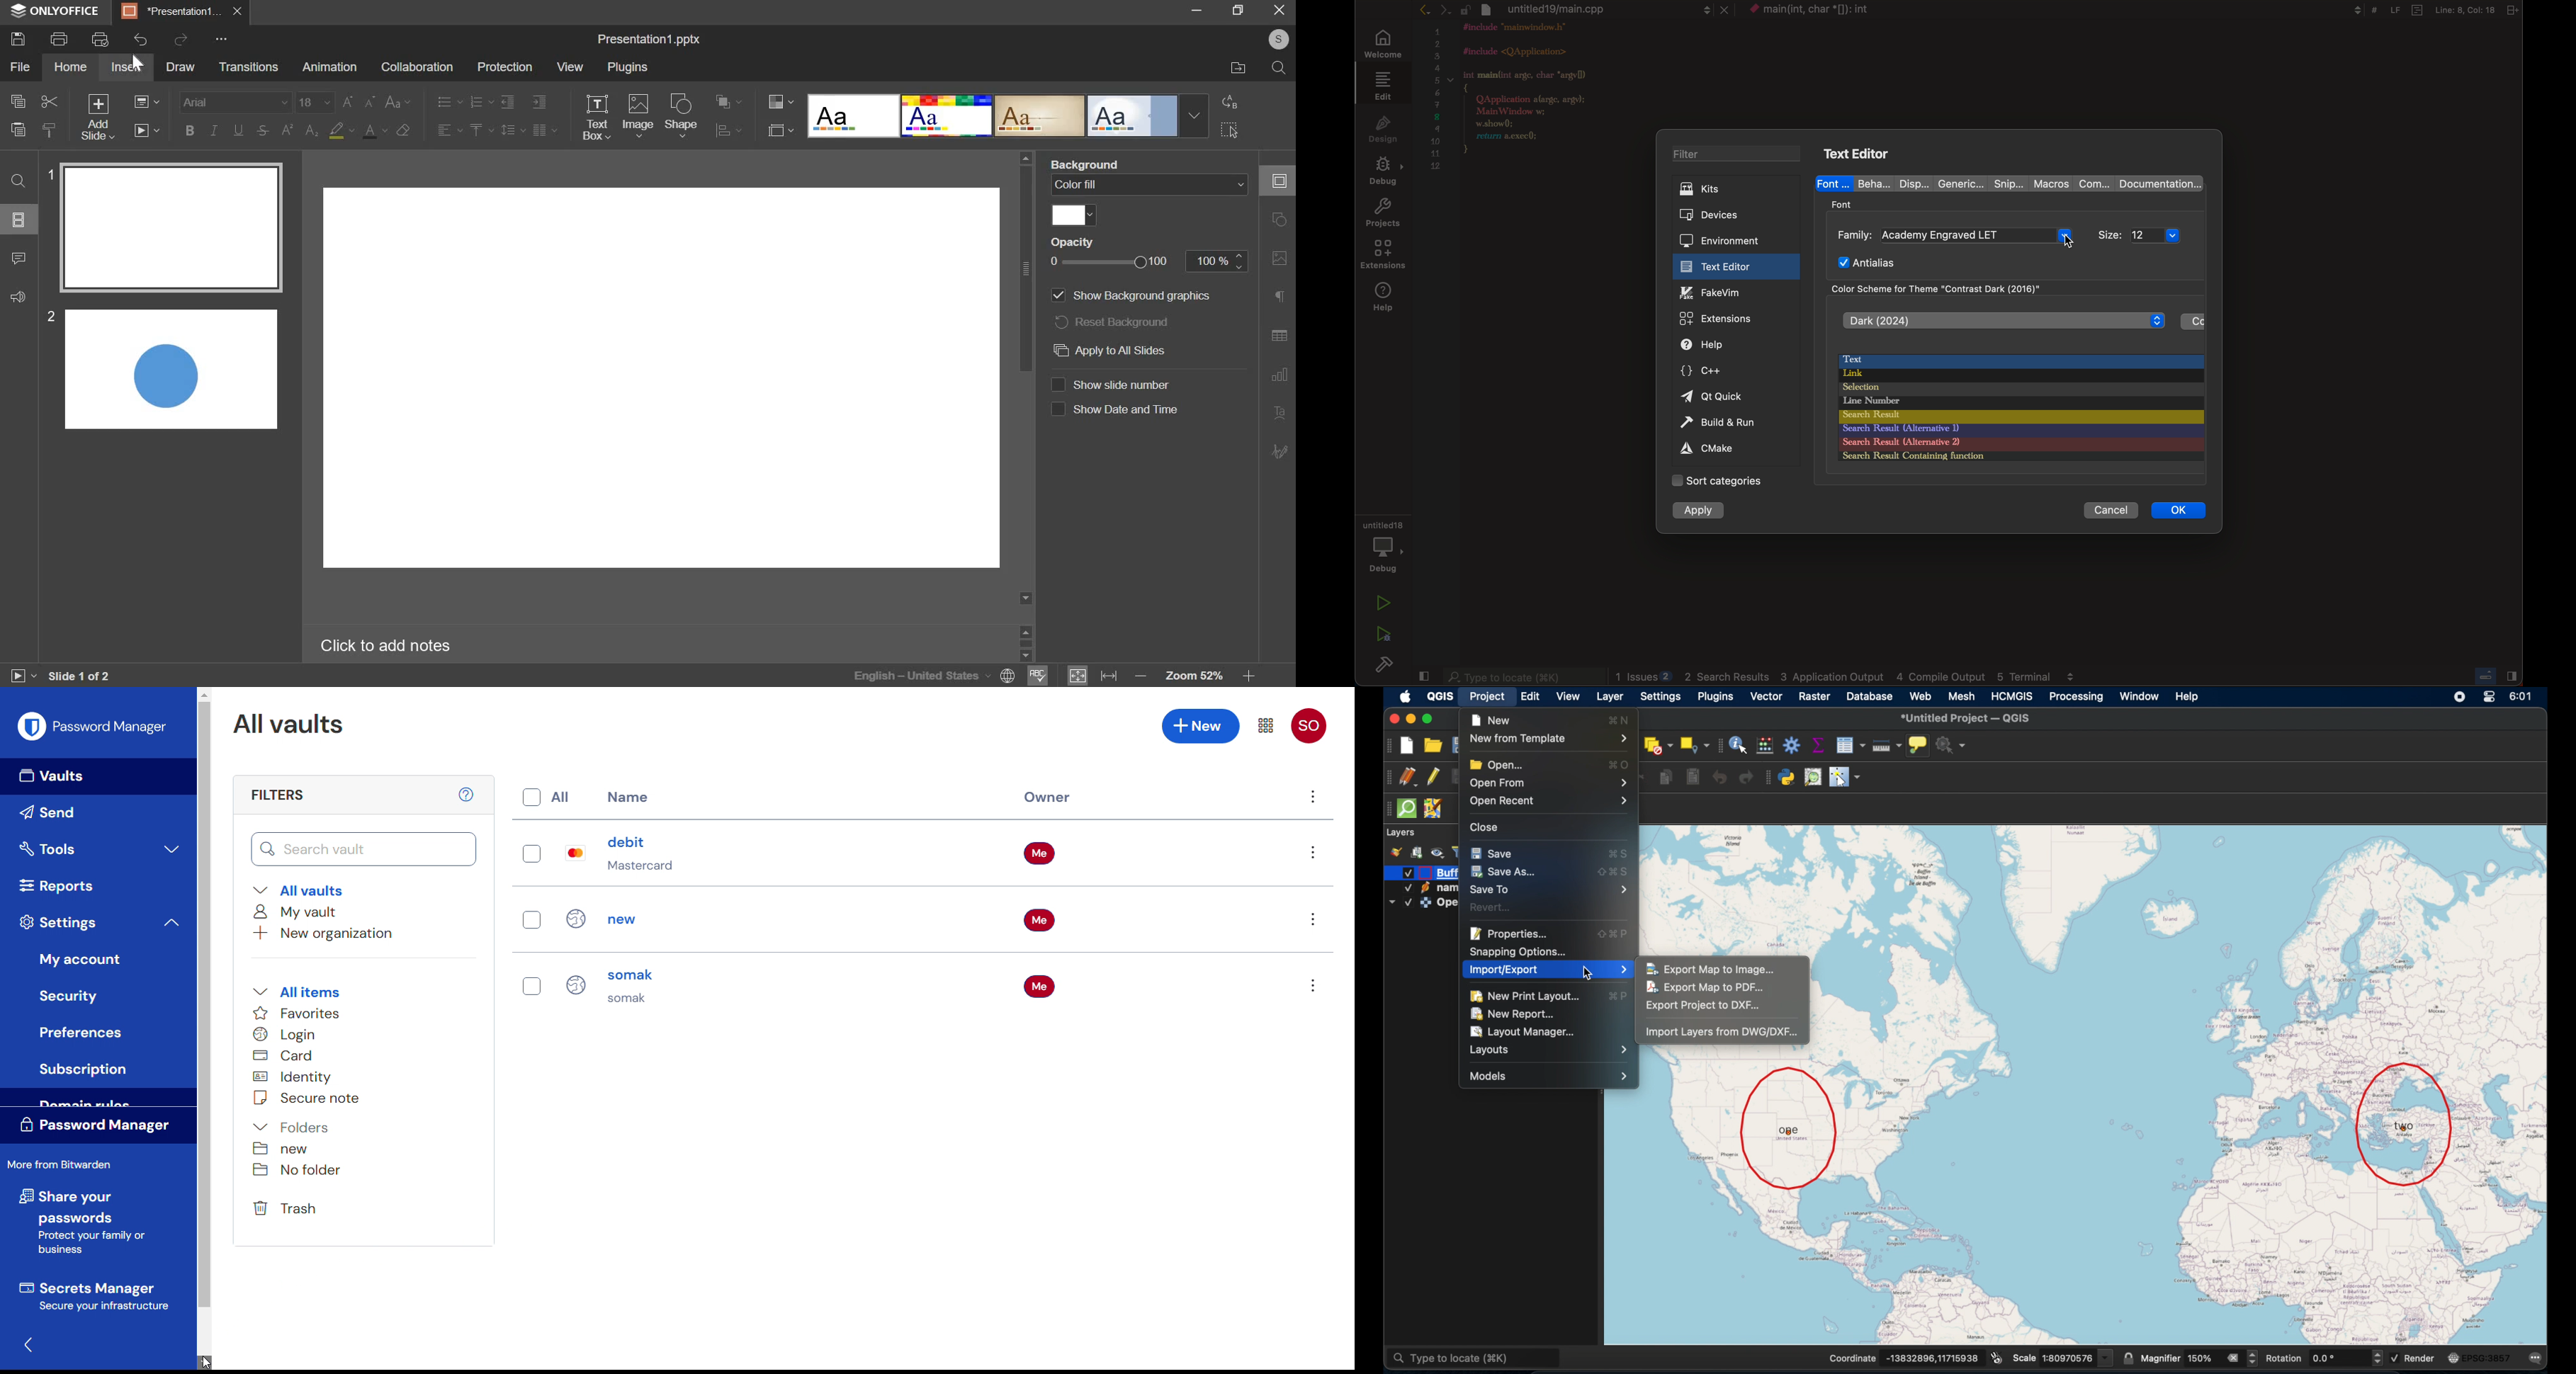 The image size is (2576, 1400). I want to click on bullets, so click(447, 103).